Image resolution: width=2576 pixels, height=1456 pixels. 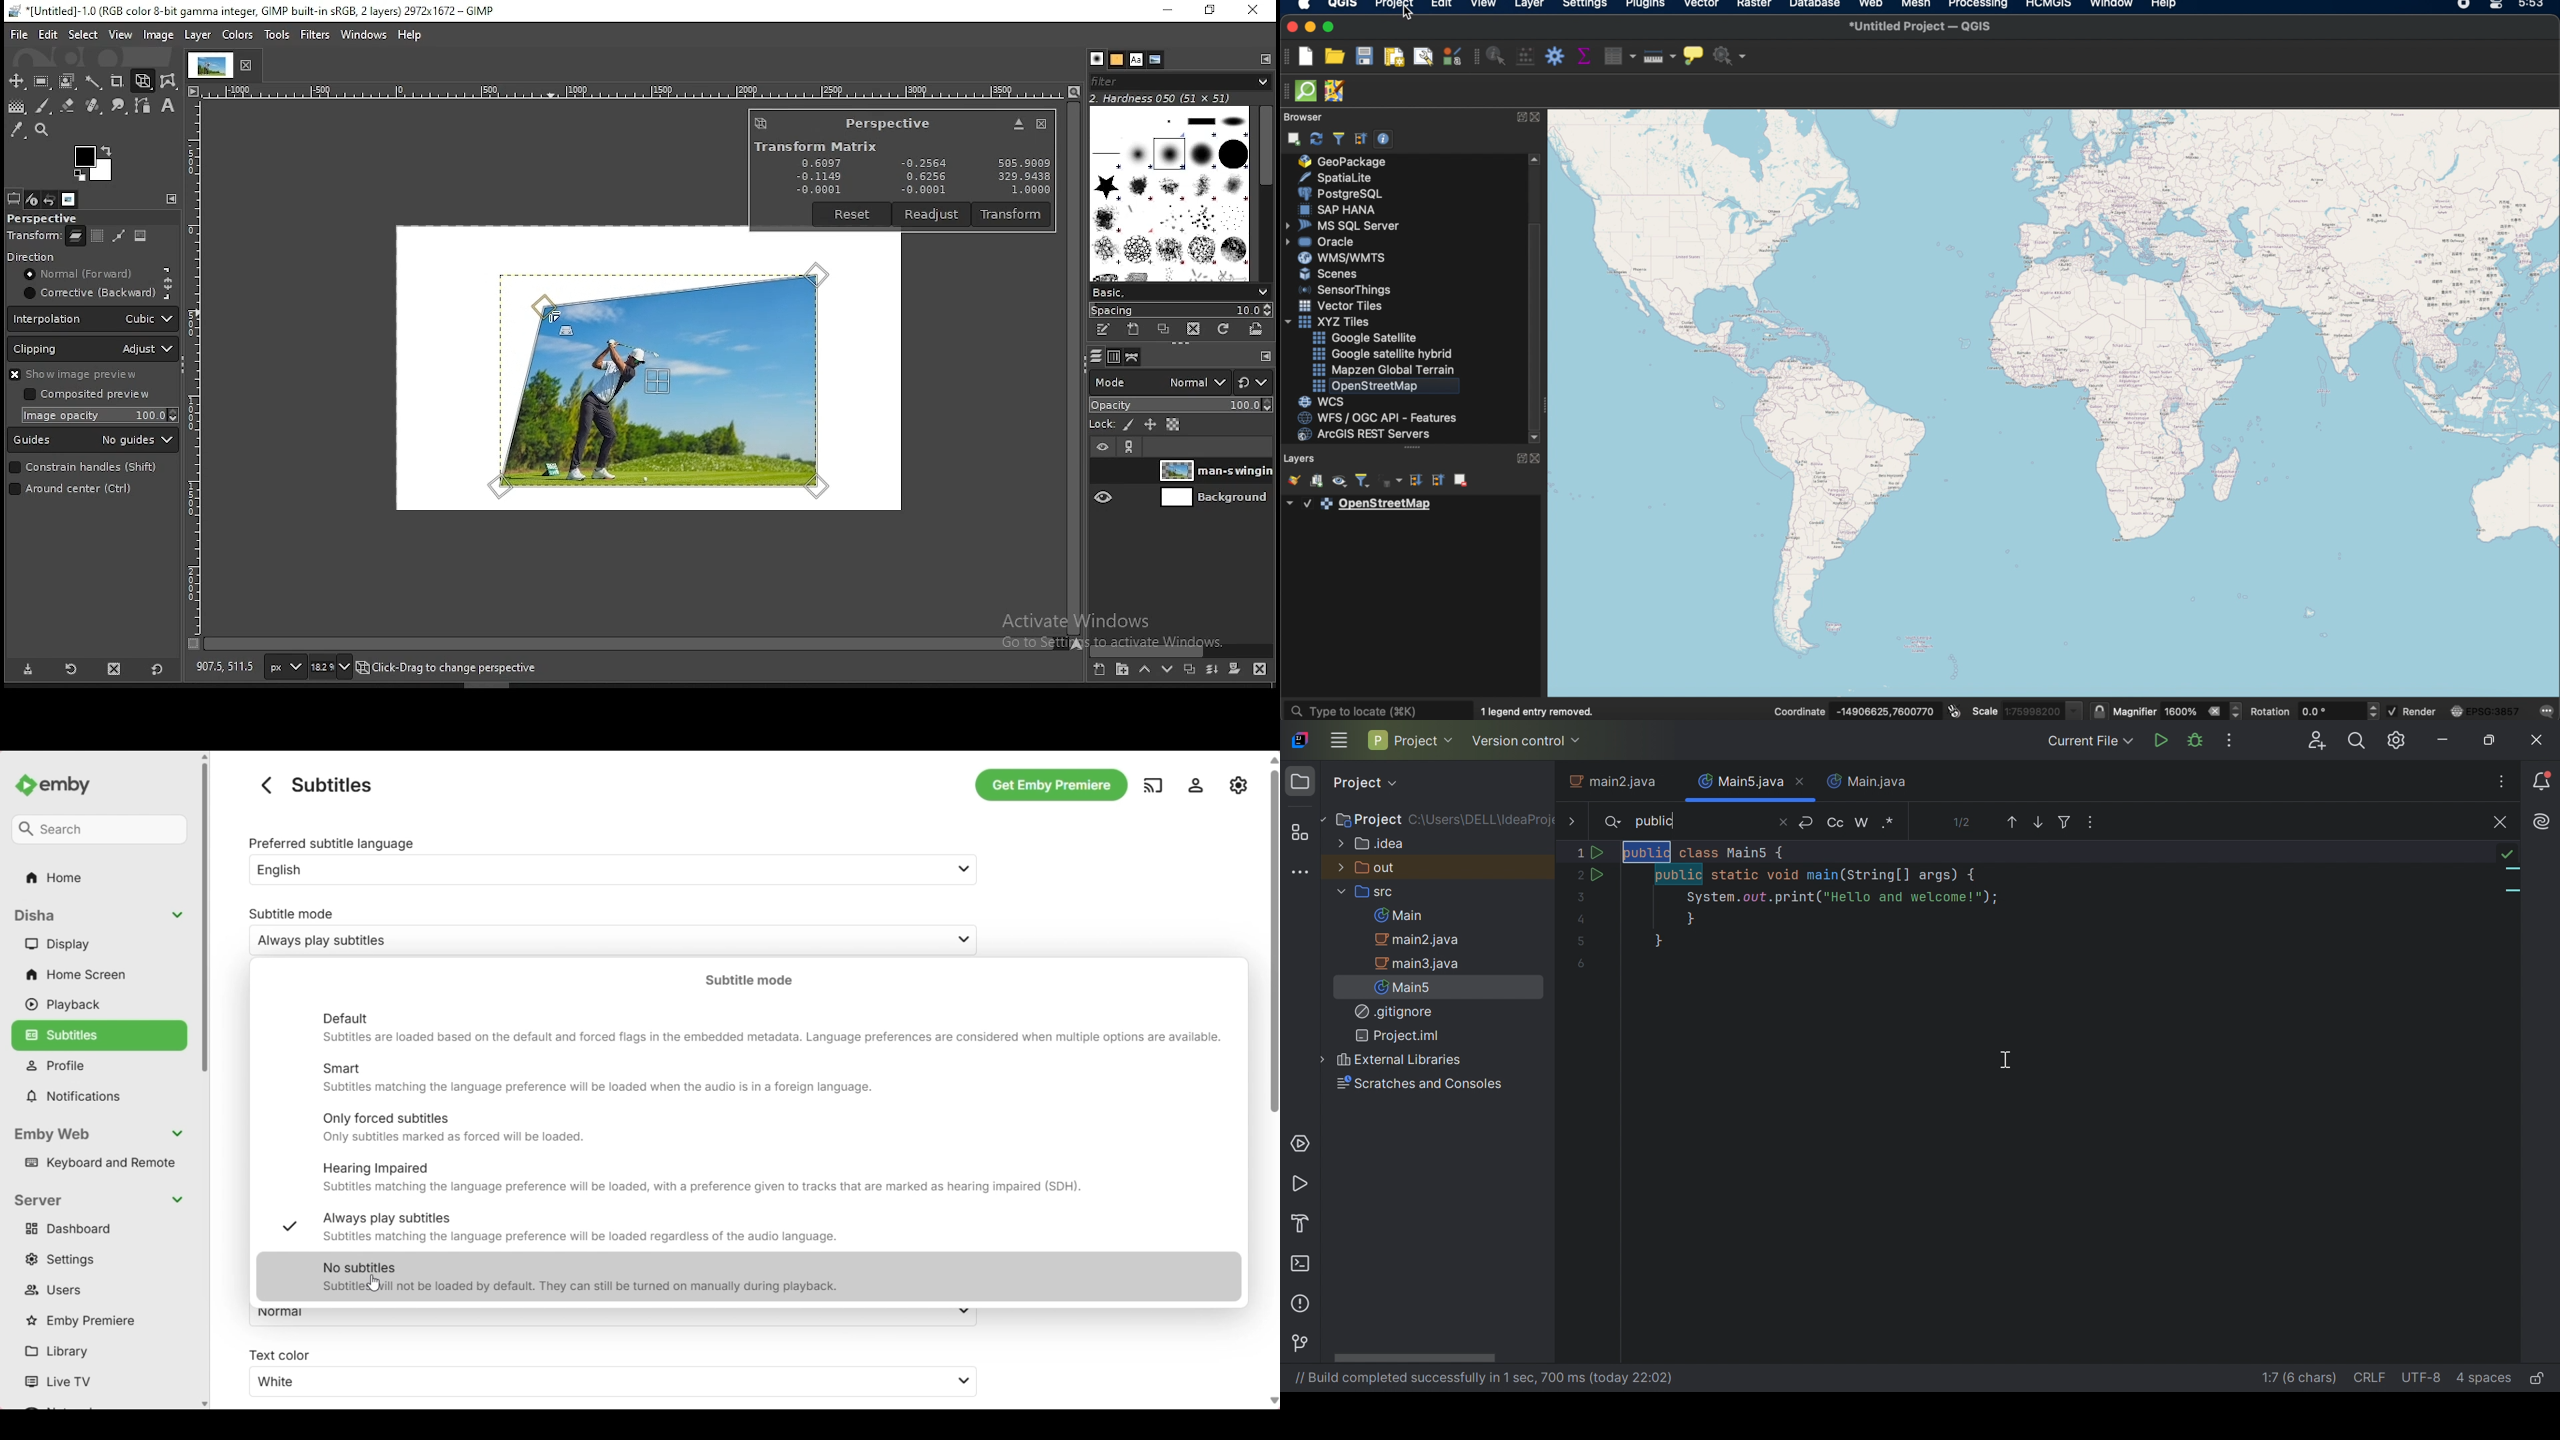 What do you see at coordinates (1142, 669) in the screenshot?
I see `move layer on step up` at bounding box center [1142, 669].